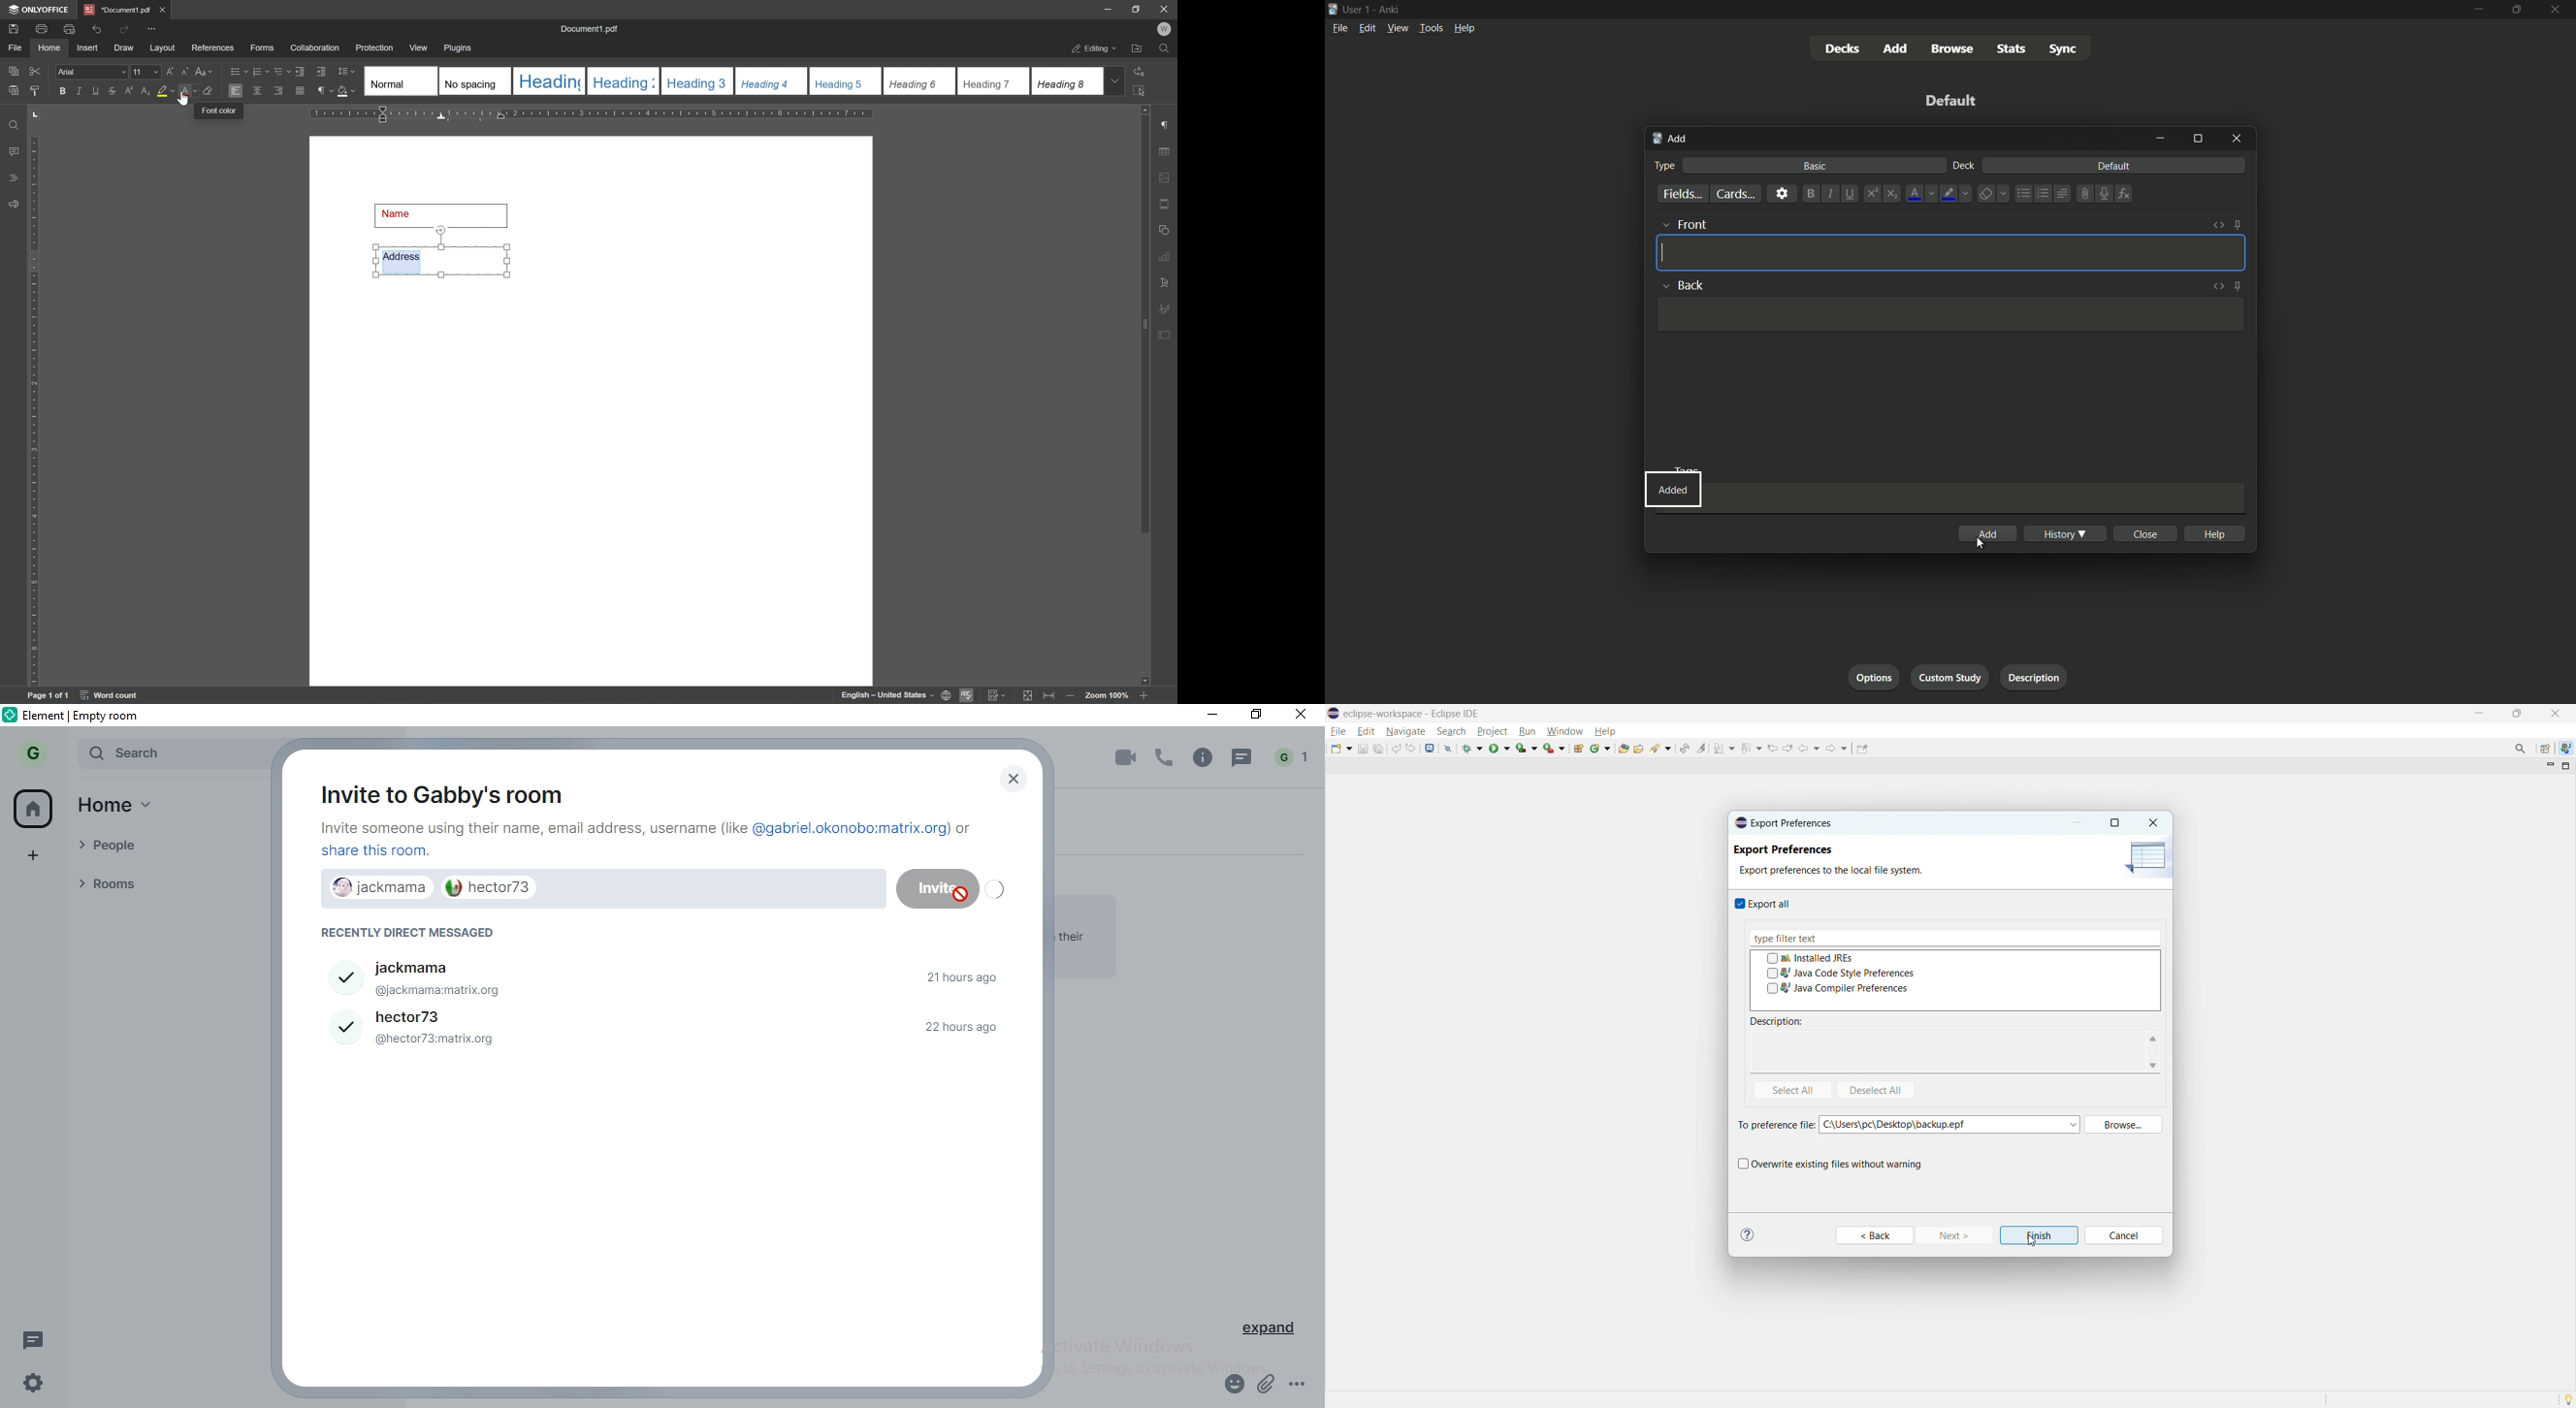 The image size is (2576, 1428). I want to click on remove  formatting, so click(1985, 194).